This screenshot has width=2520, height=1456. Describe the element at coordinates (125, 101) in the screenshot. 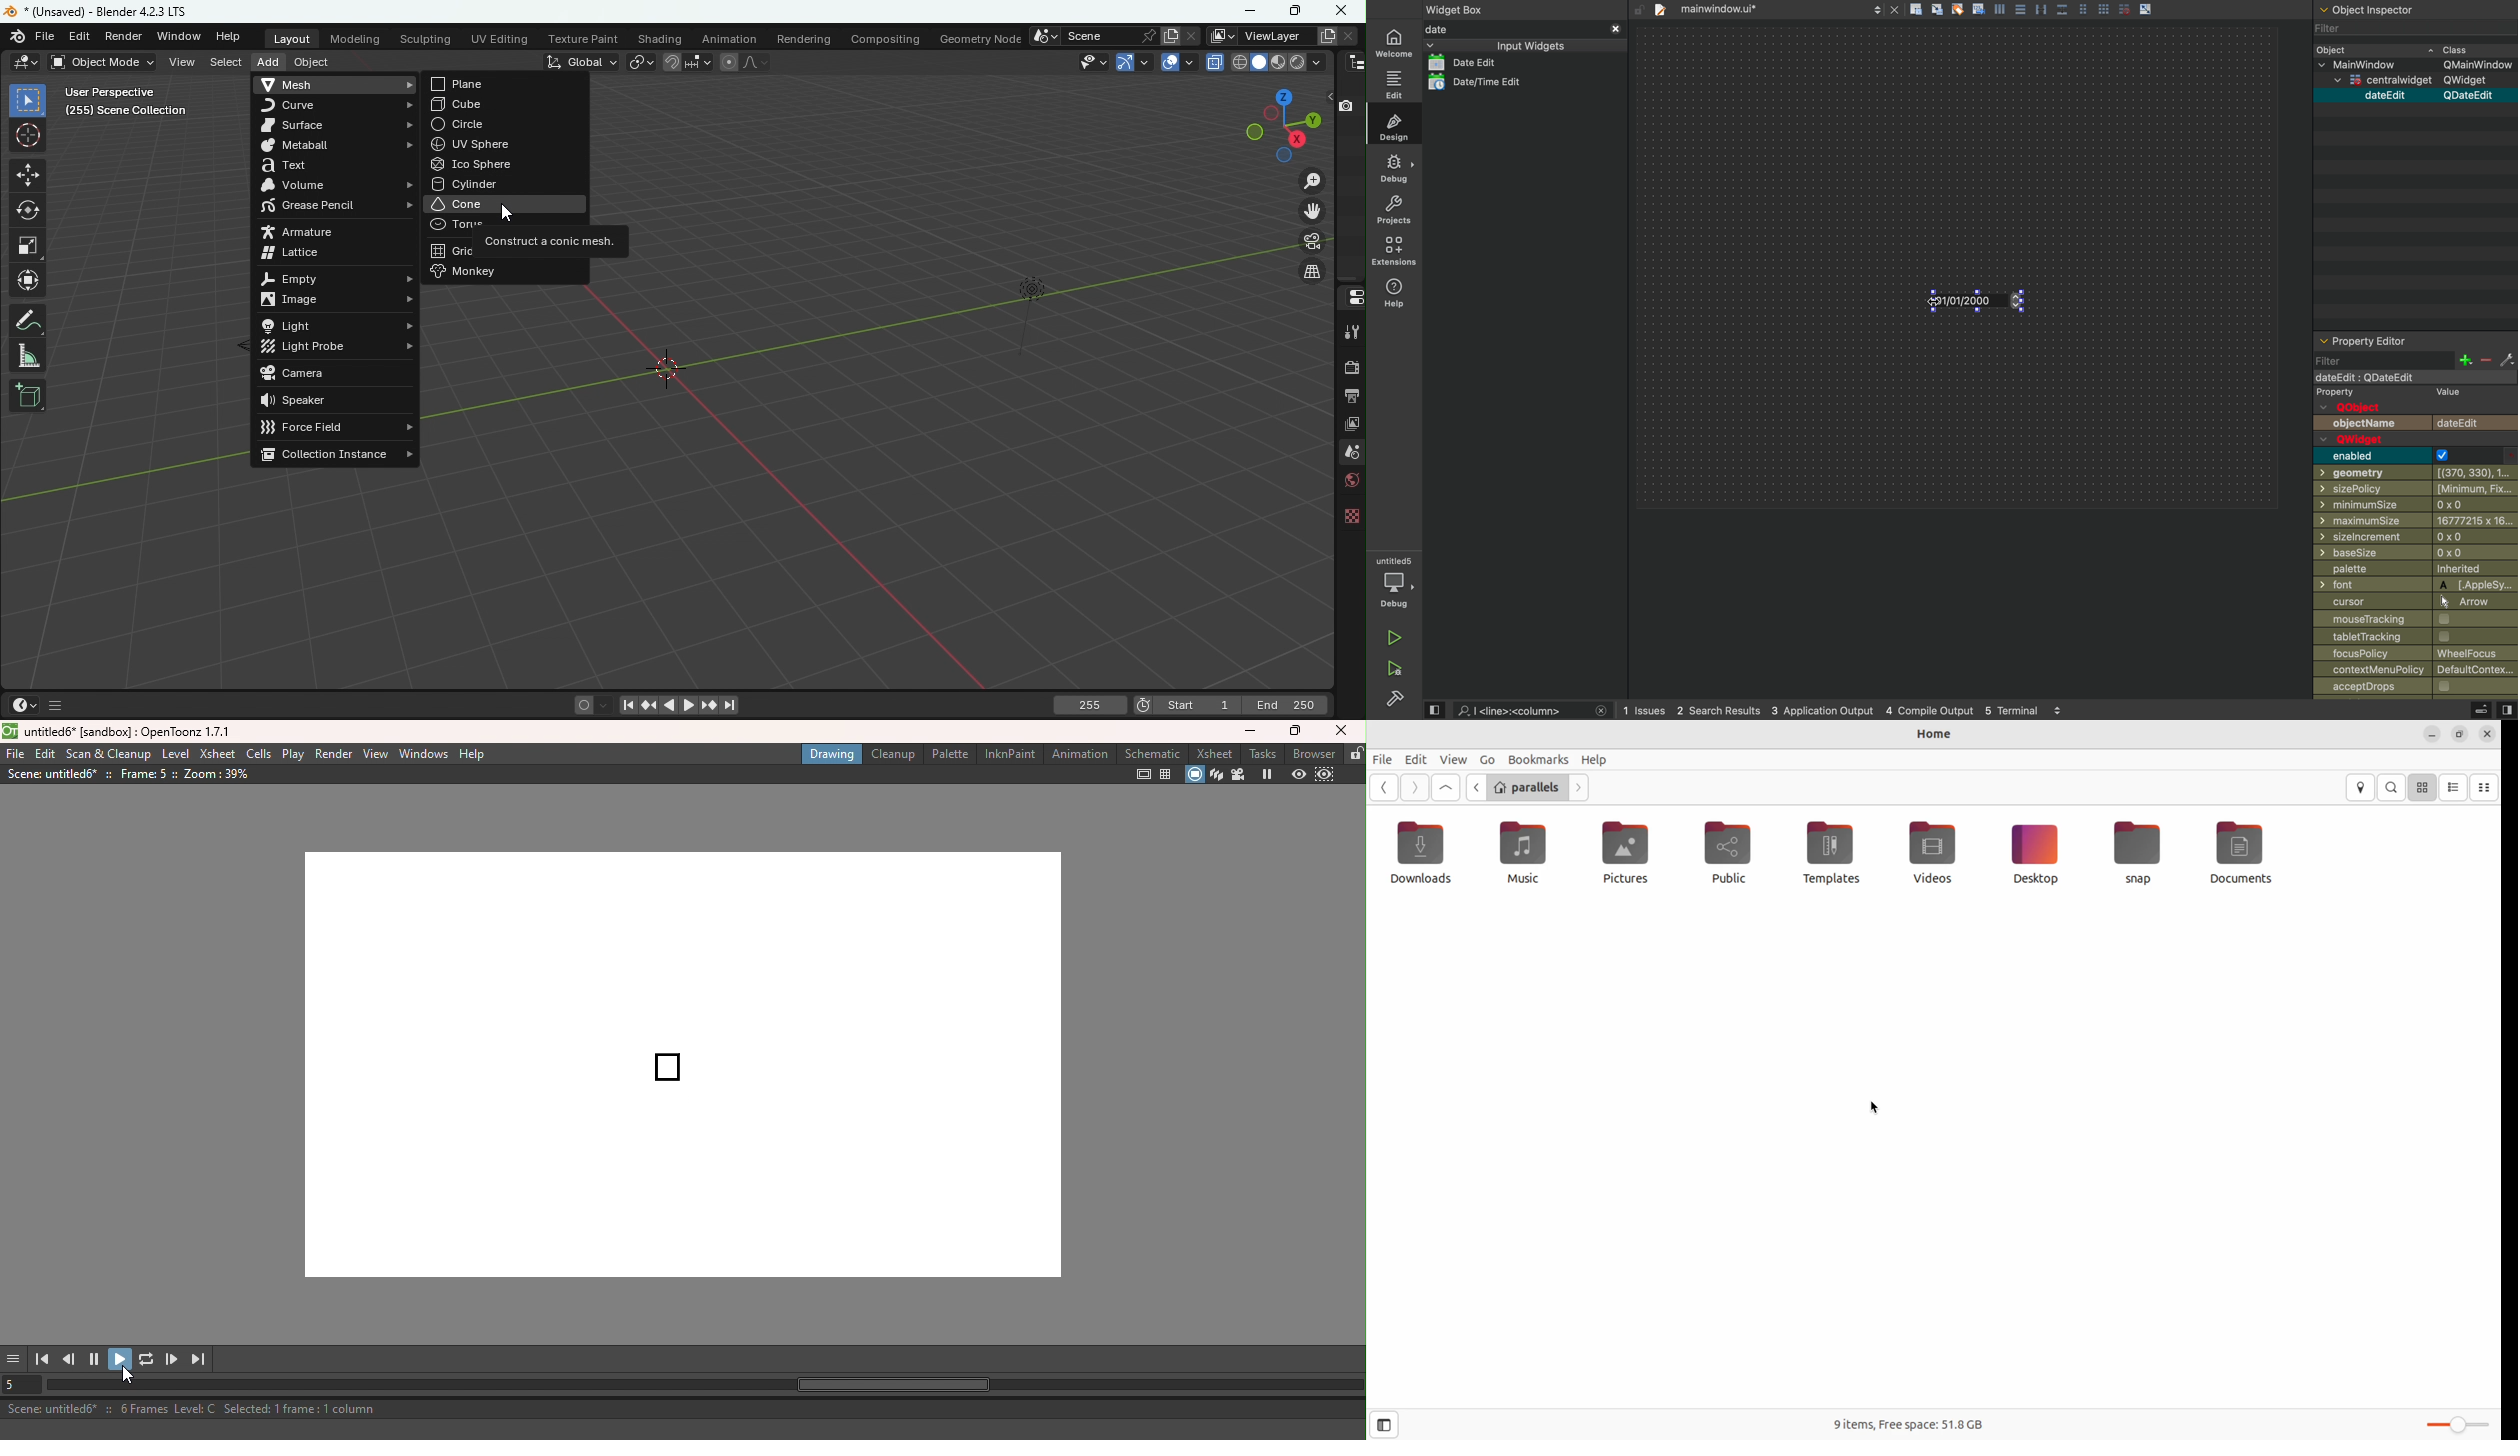

I see `User perspective` at that location.